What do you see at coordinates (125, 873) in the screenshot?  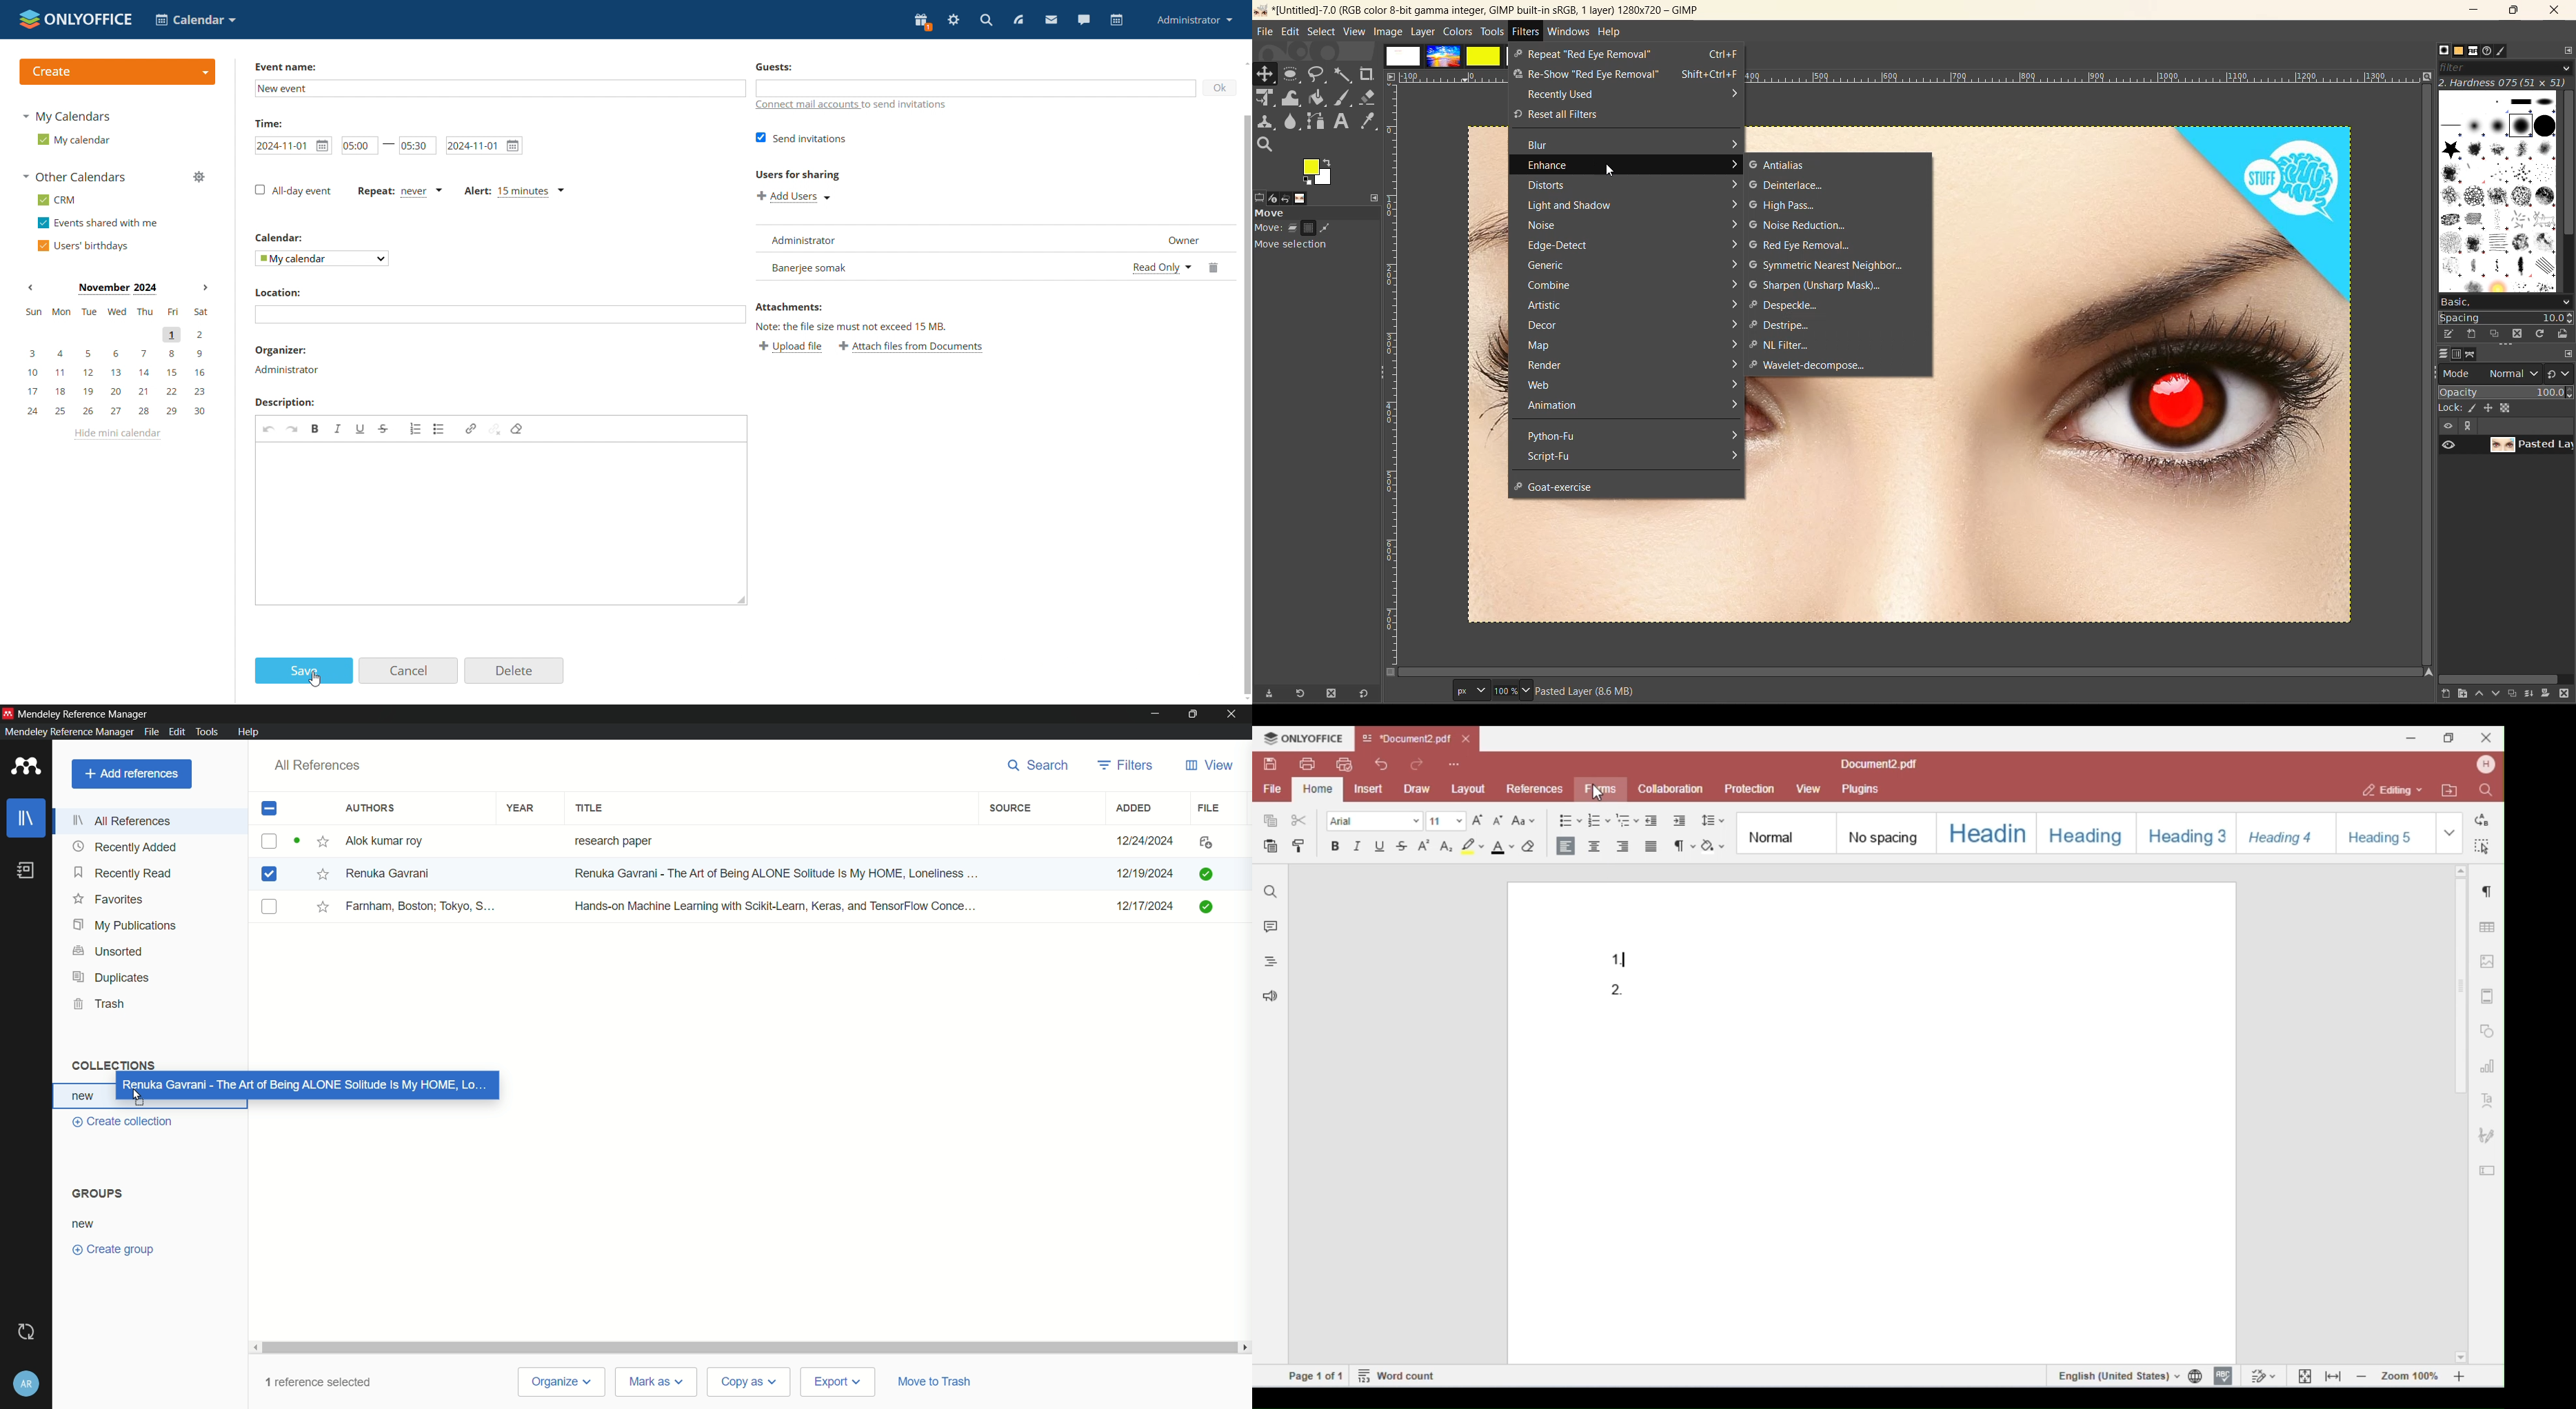 I see `recently read` at bounding box center [125, 873].